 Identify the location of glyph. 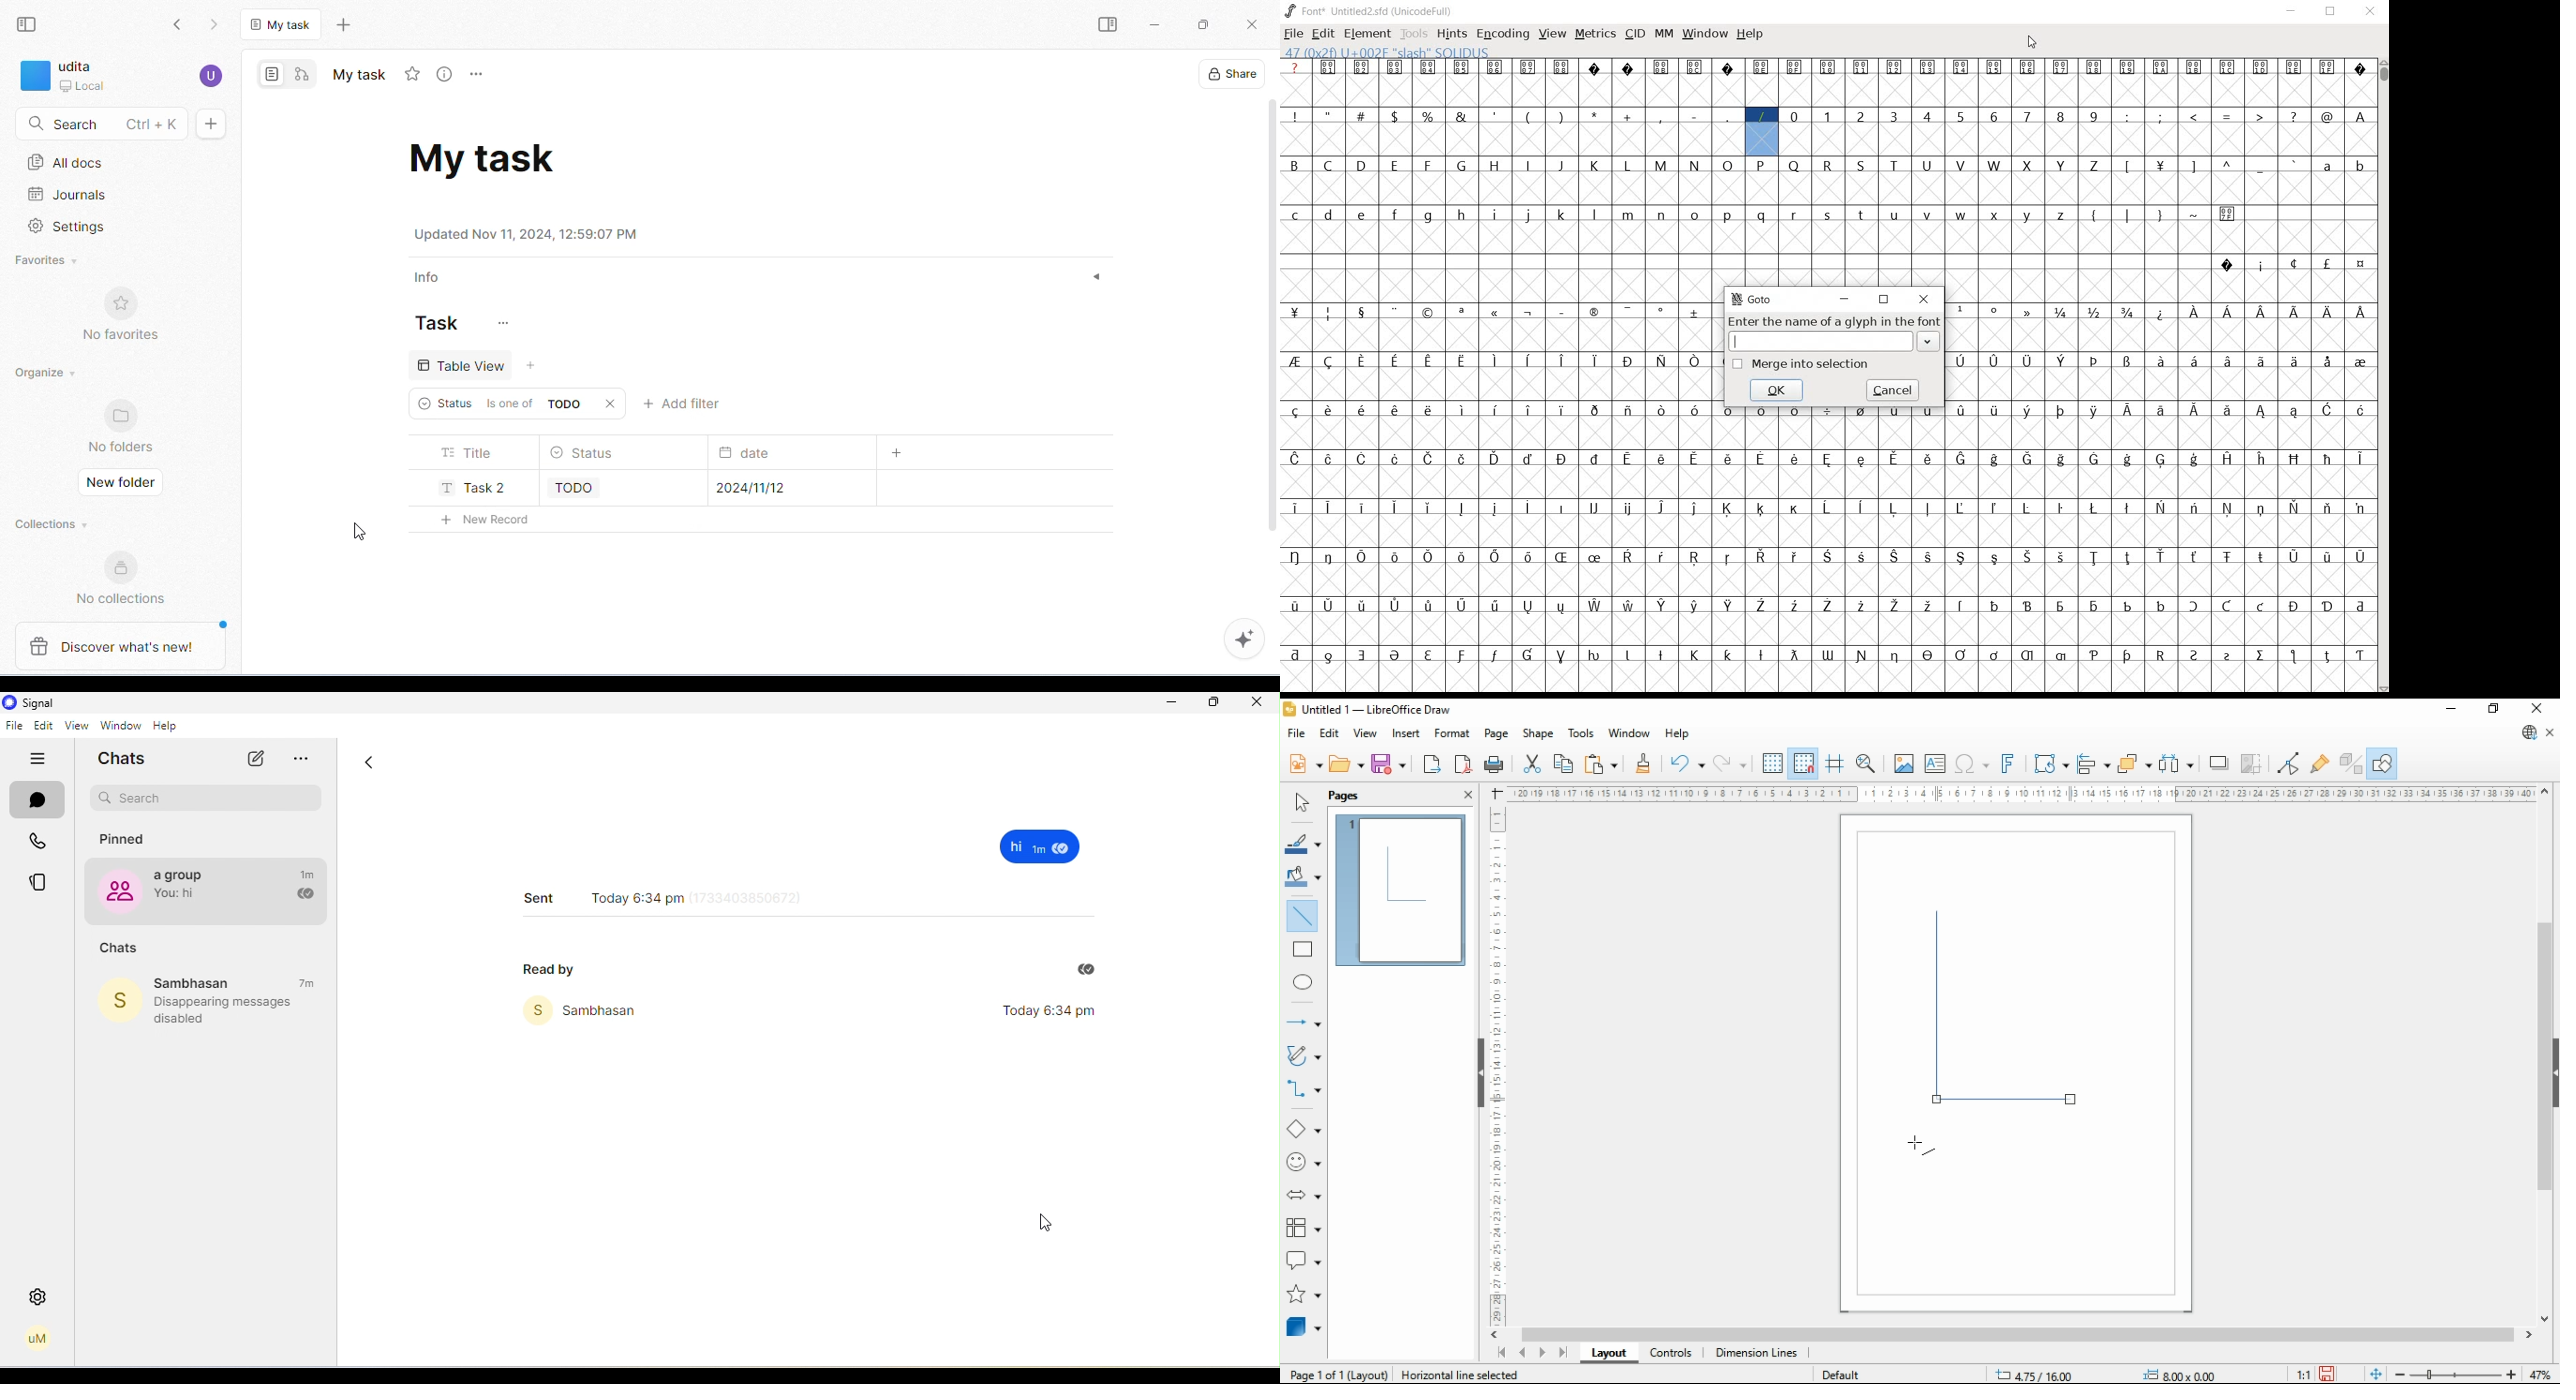
(2330, 313).